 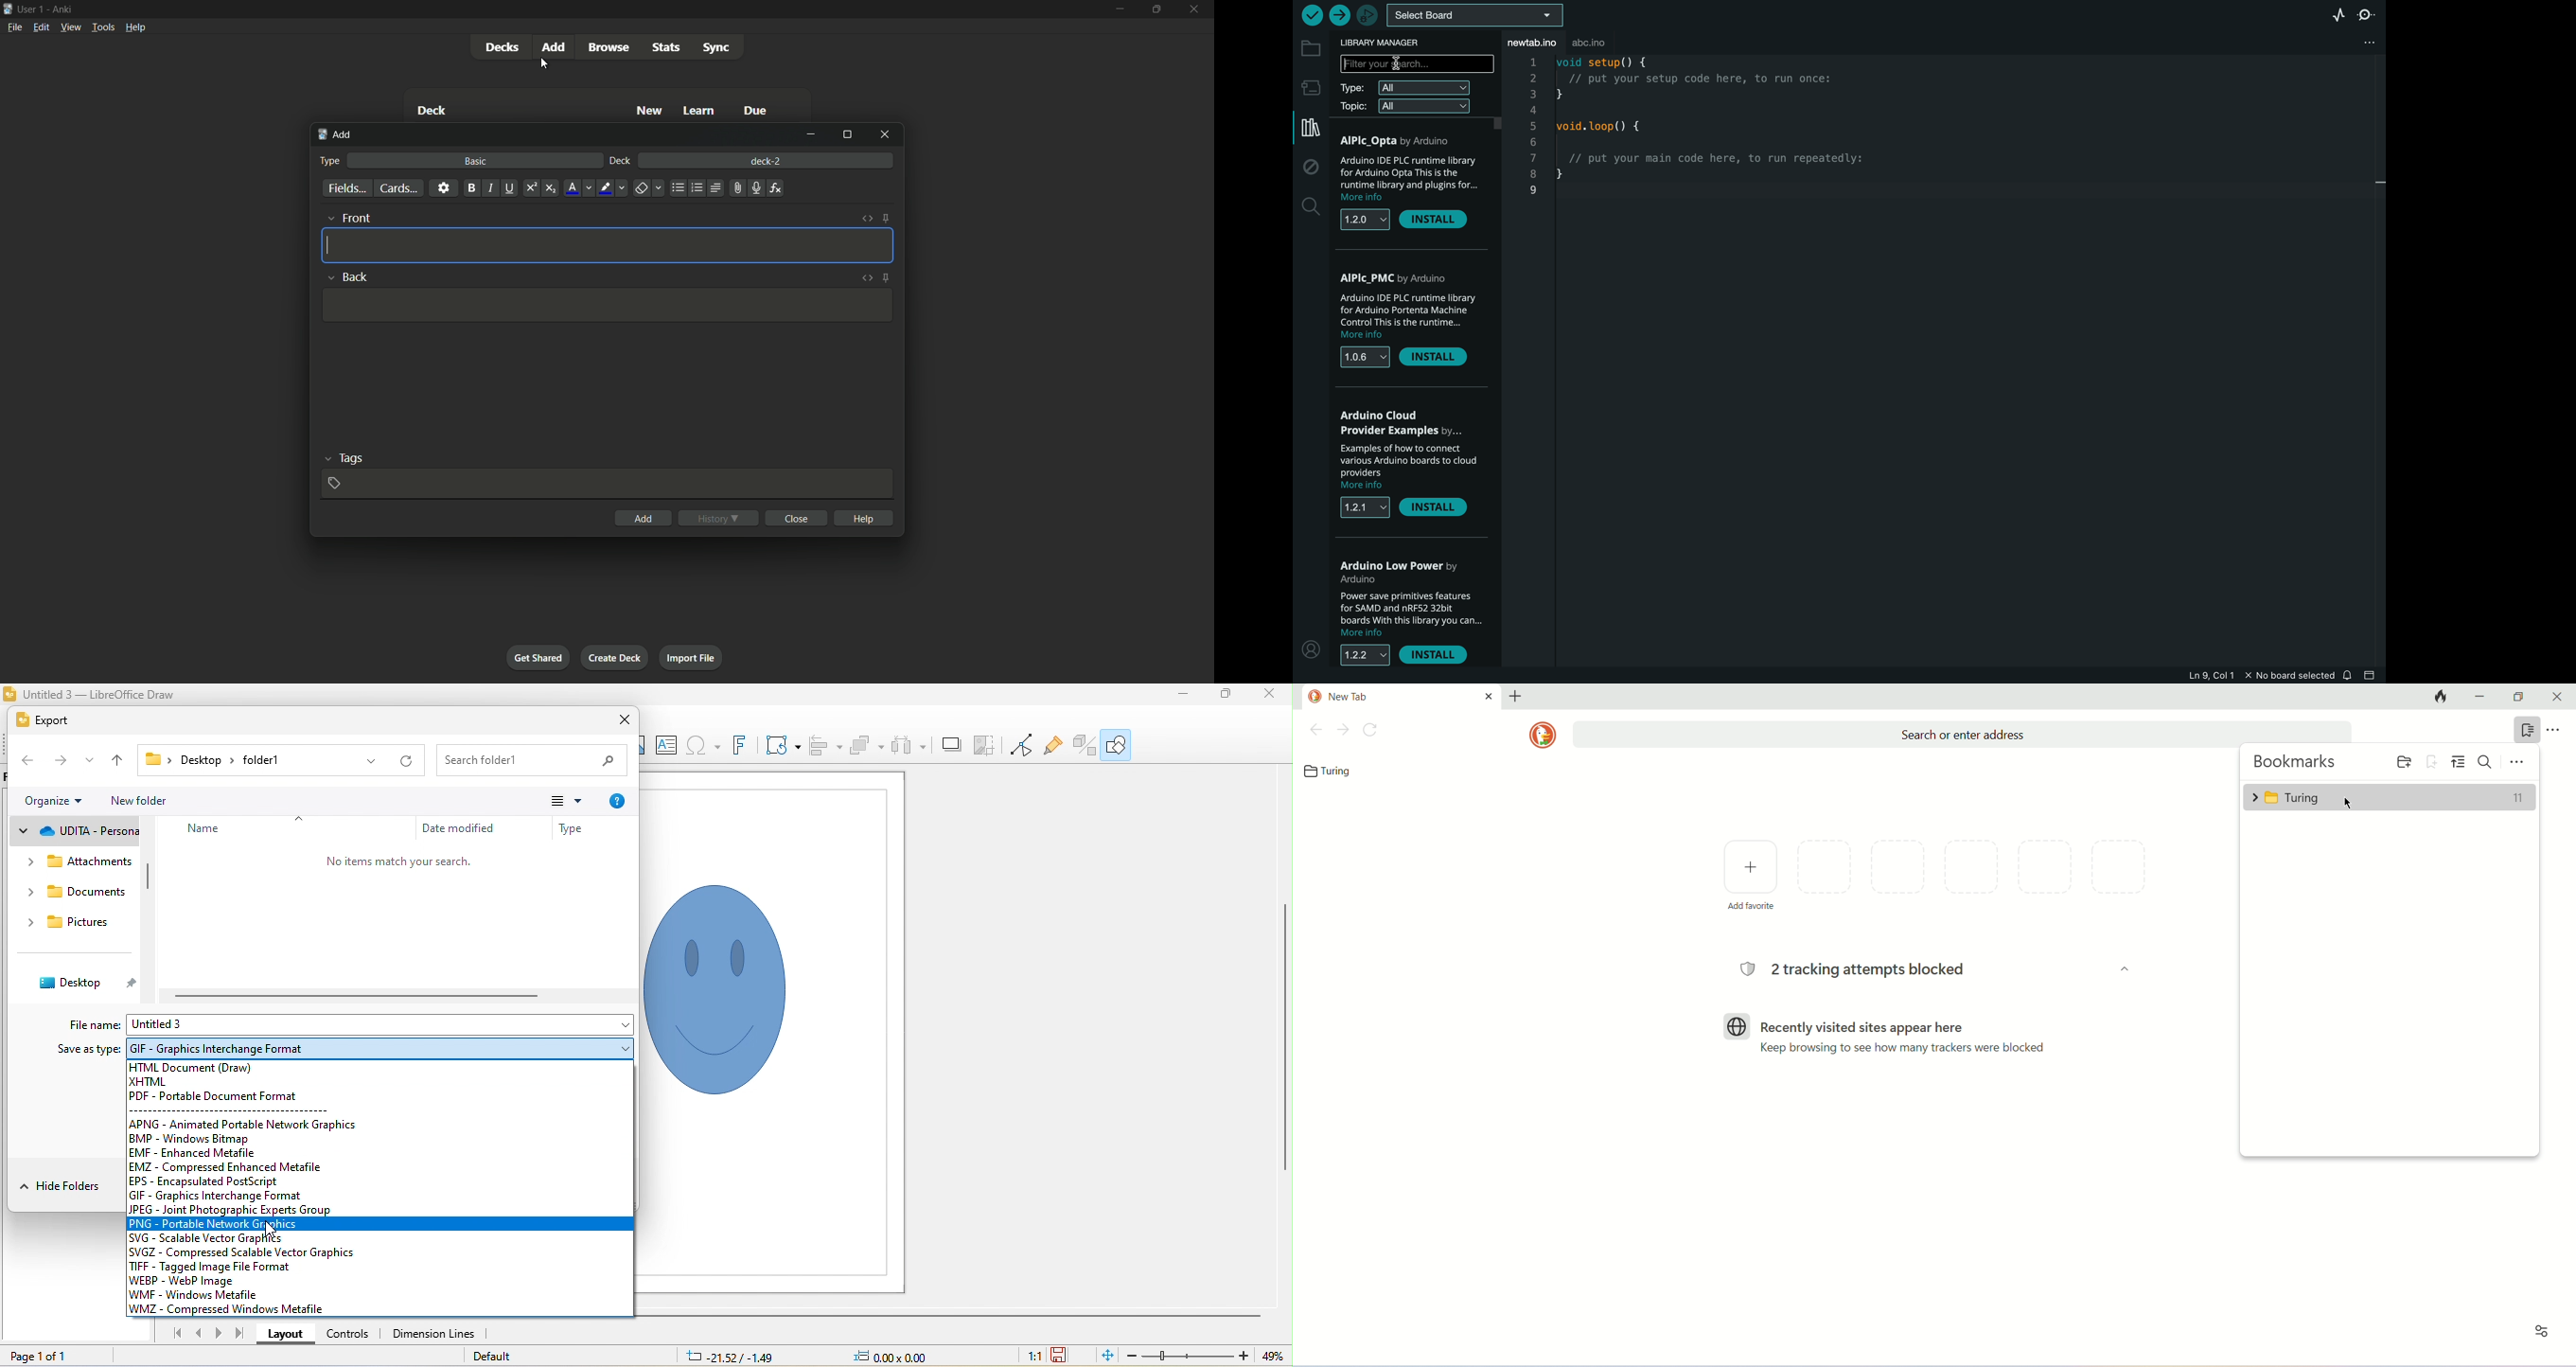 I want to click on type, so click(x=331, y=161).